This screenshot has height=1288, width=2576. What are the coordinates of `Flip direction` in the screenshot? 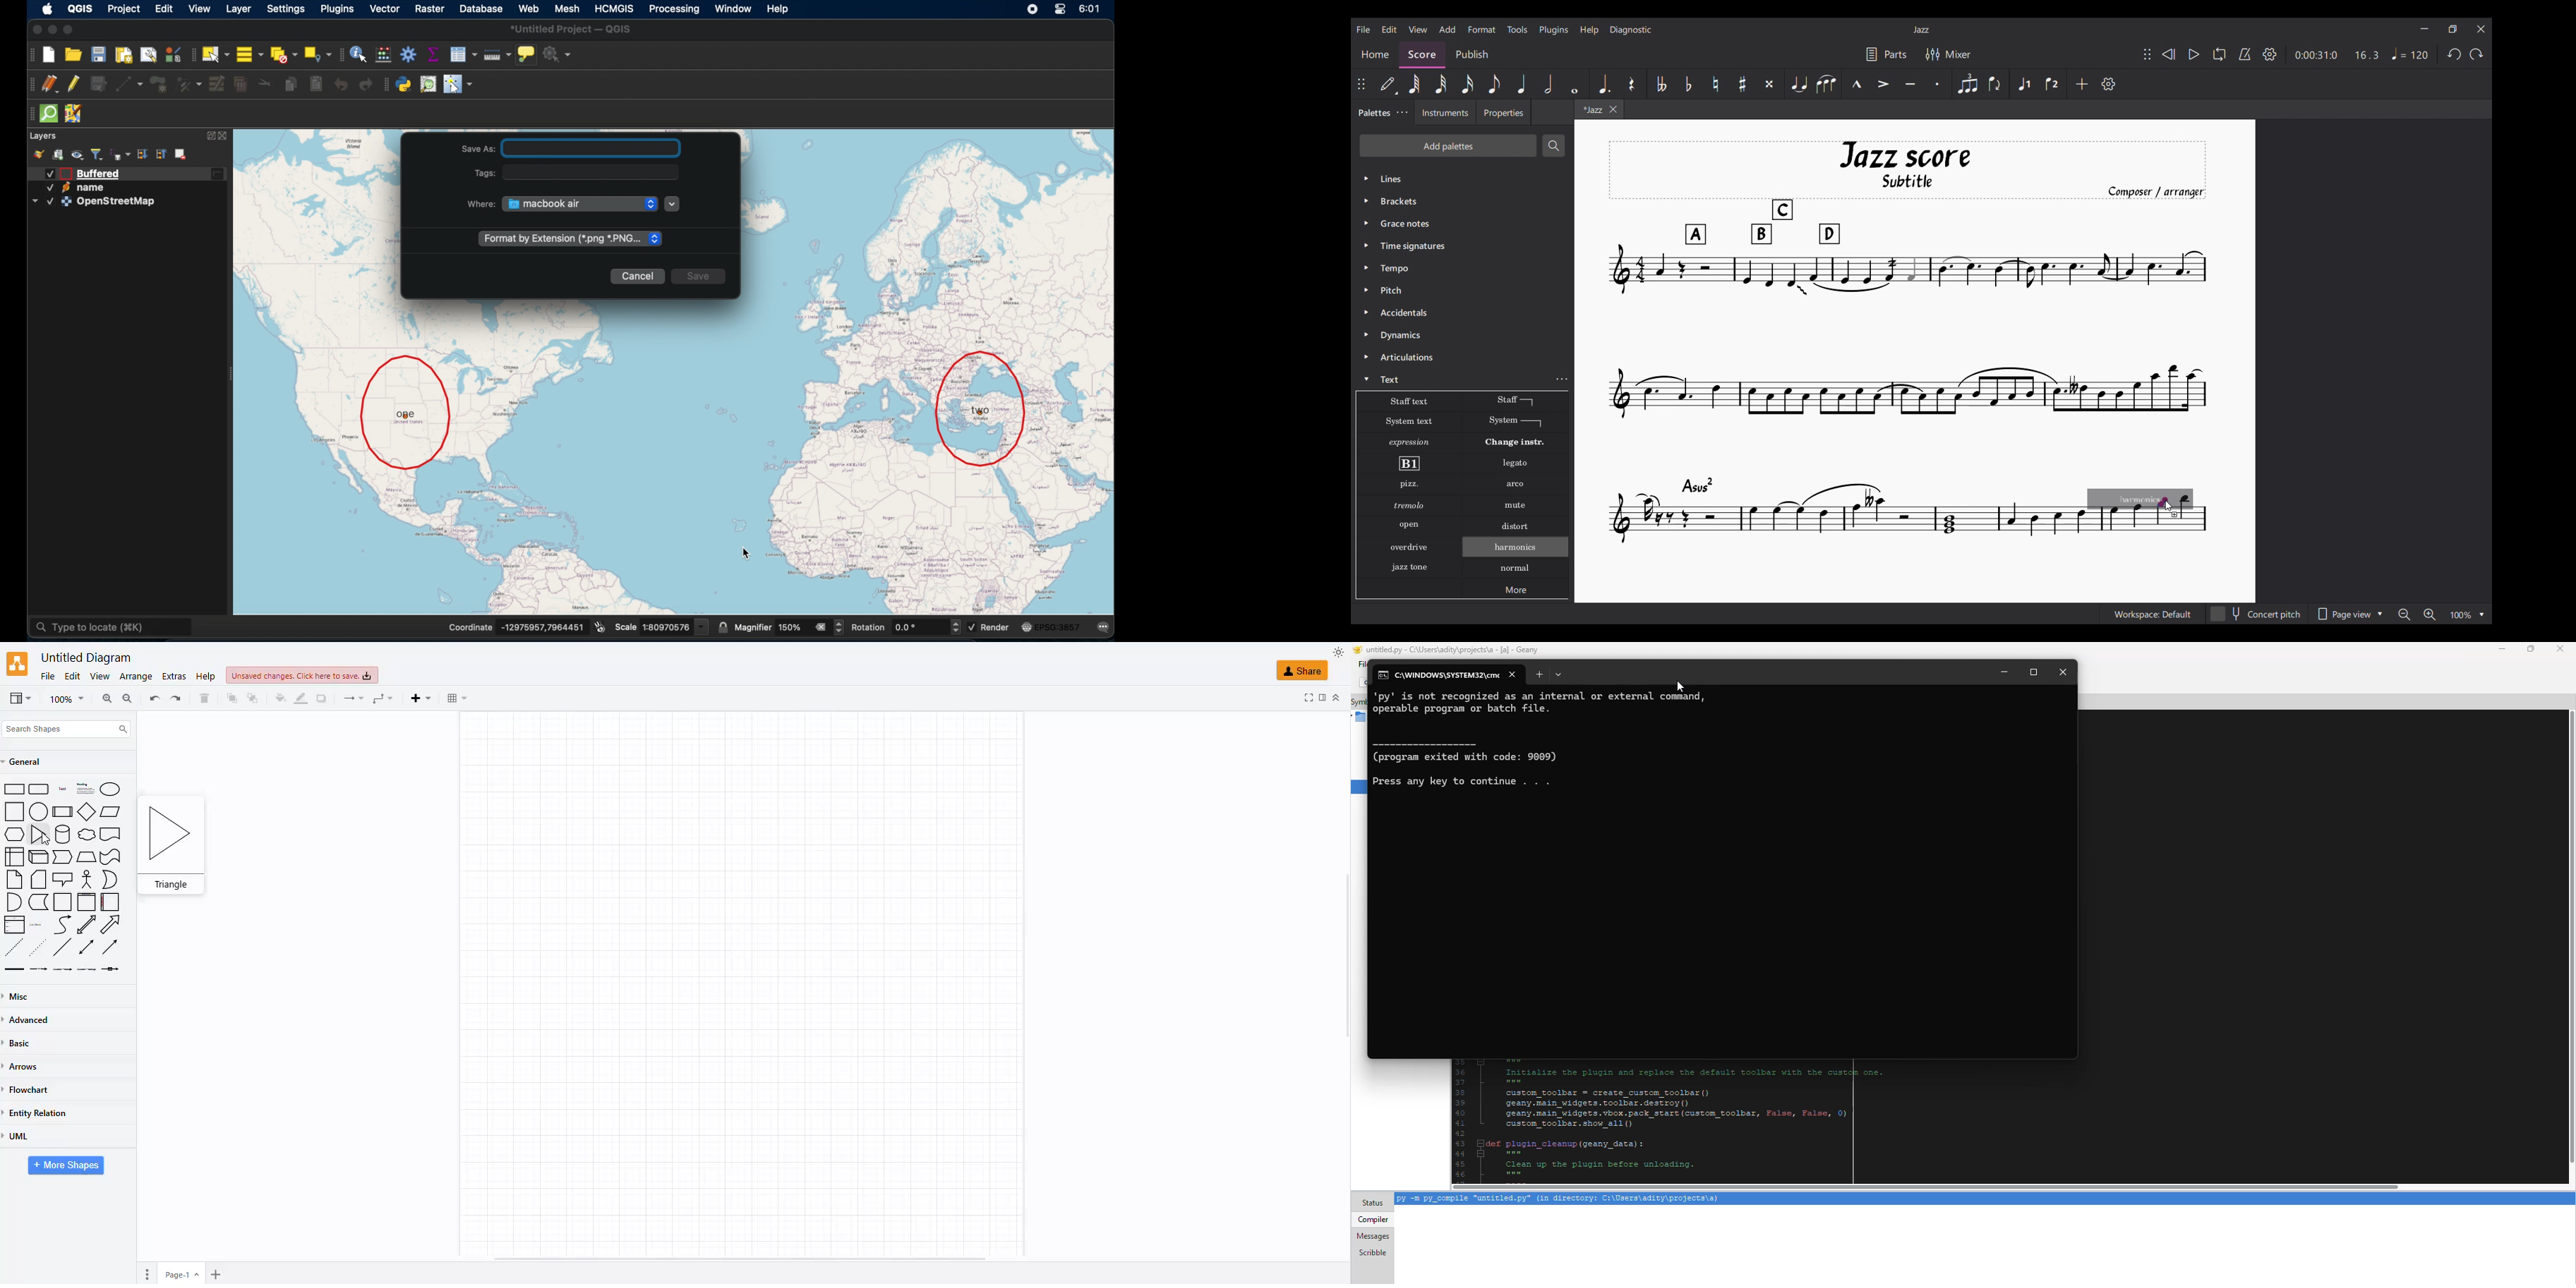 It's located at (1995, 83).